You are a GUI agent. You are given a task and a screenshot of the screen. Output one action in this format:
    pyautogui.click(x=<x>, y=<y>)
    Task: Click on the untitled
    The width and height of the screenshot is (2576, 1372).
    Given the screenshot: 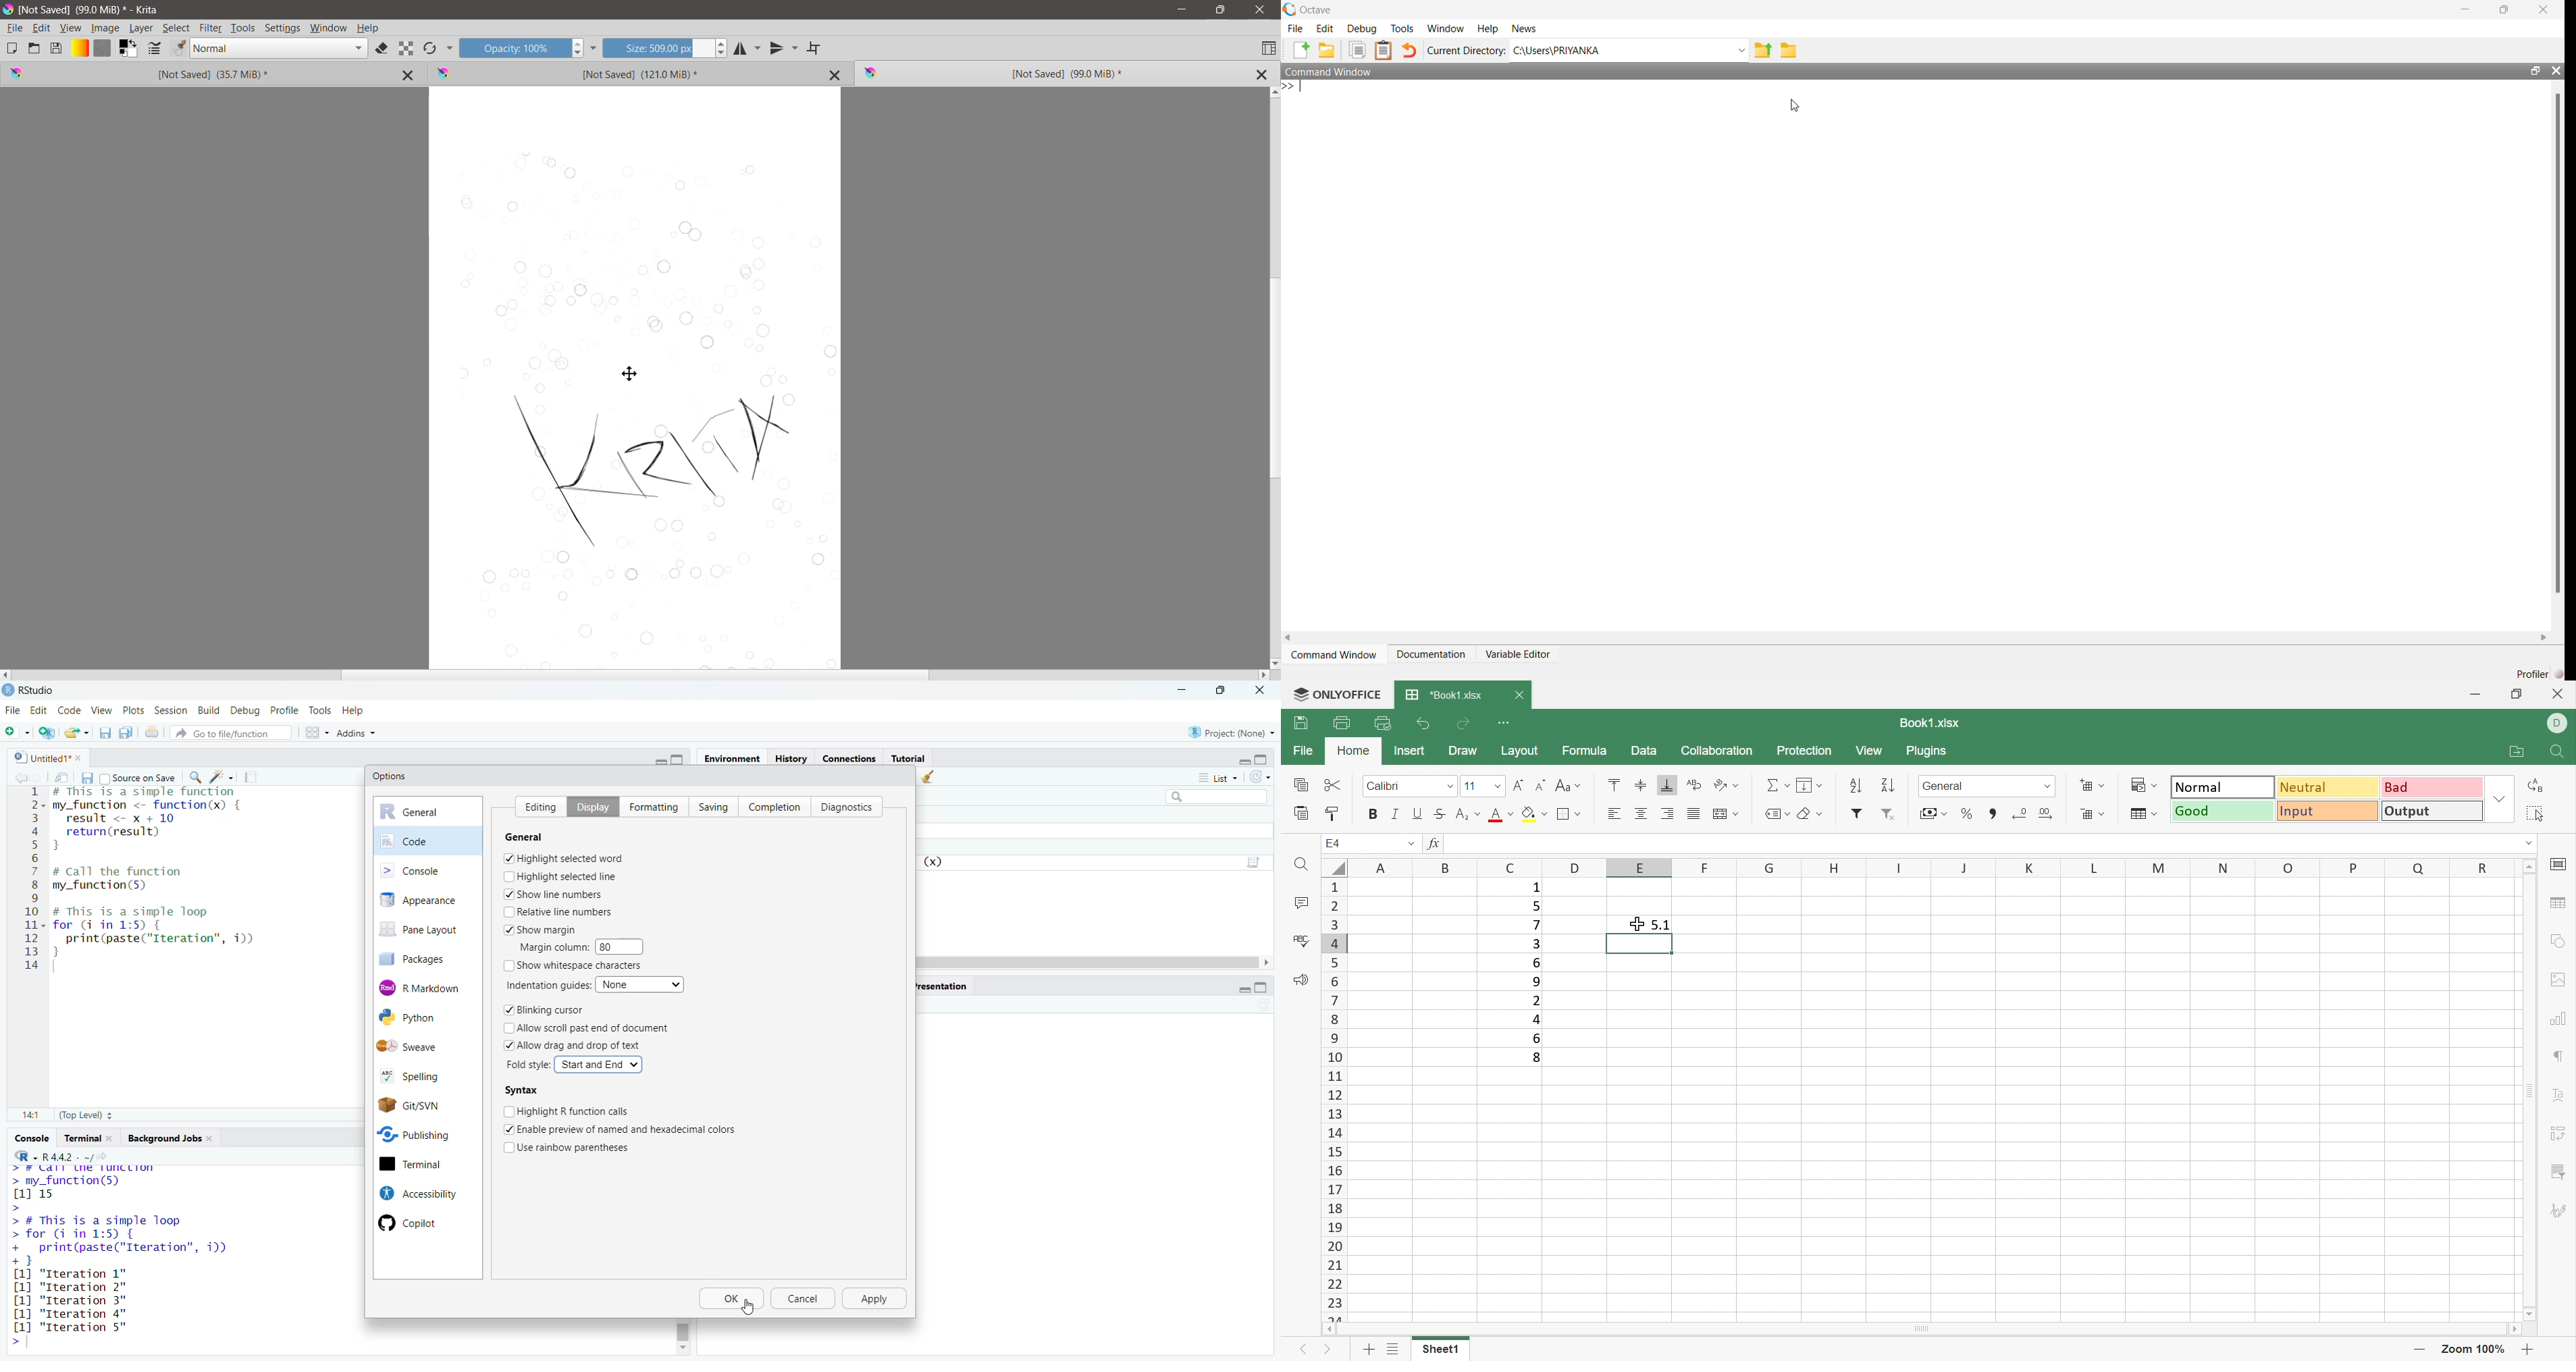 What is the action you would take?
    pyautogui.click(x=35, y=757)
    